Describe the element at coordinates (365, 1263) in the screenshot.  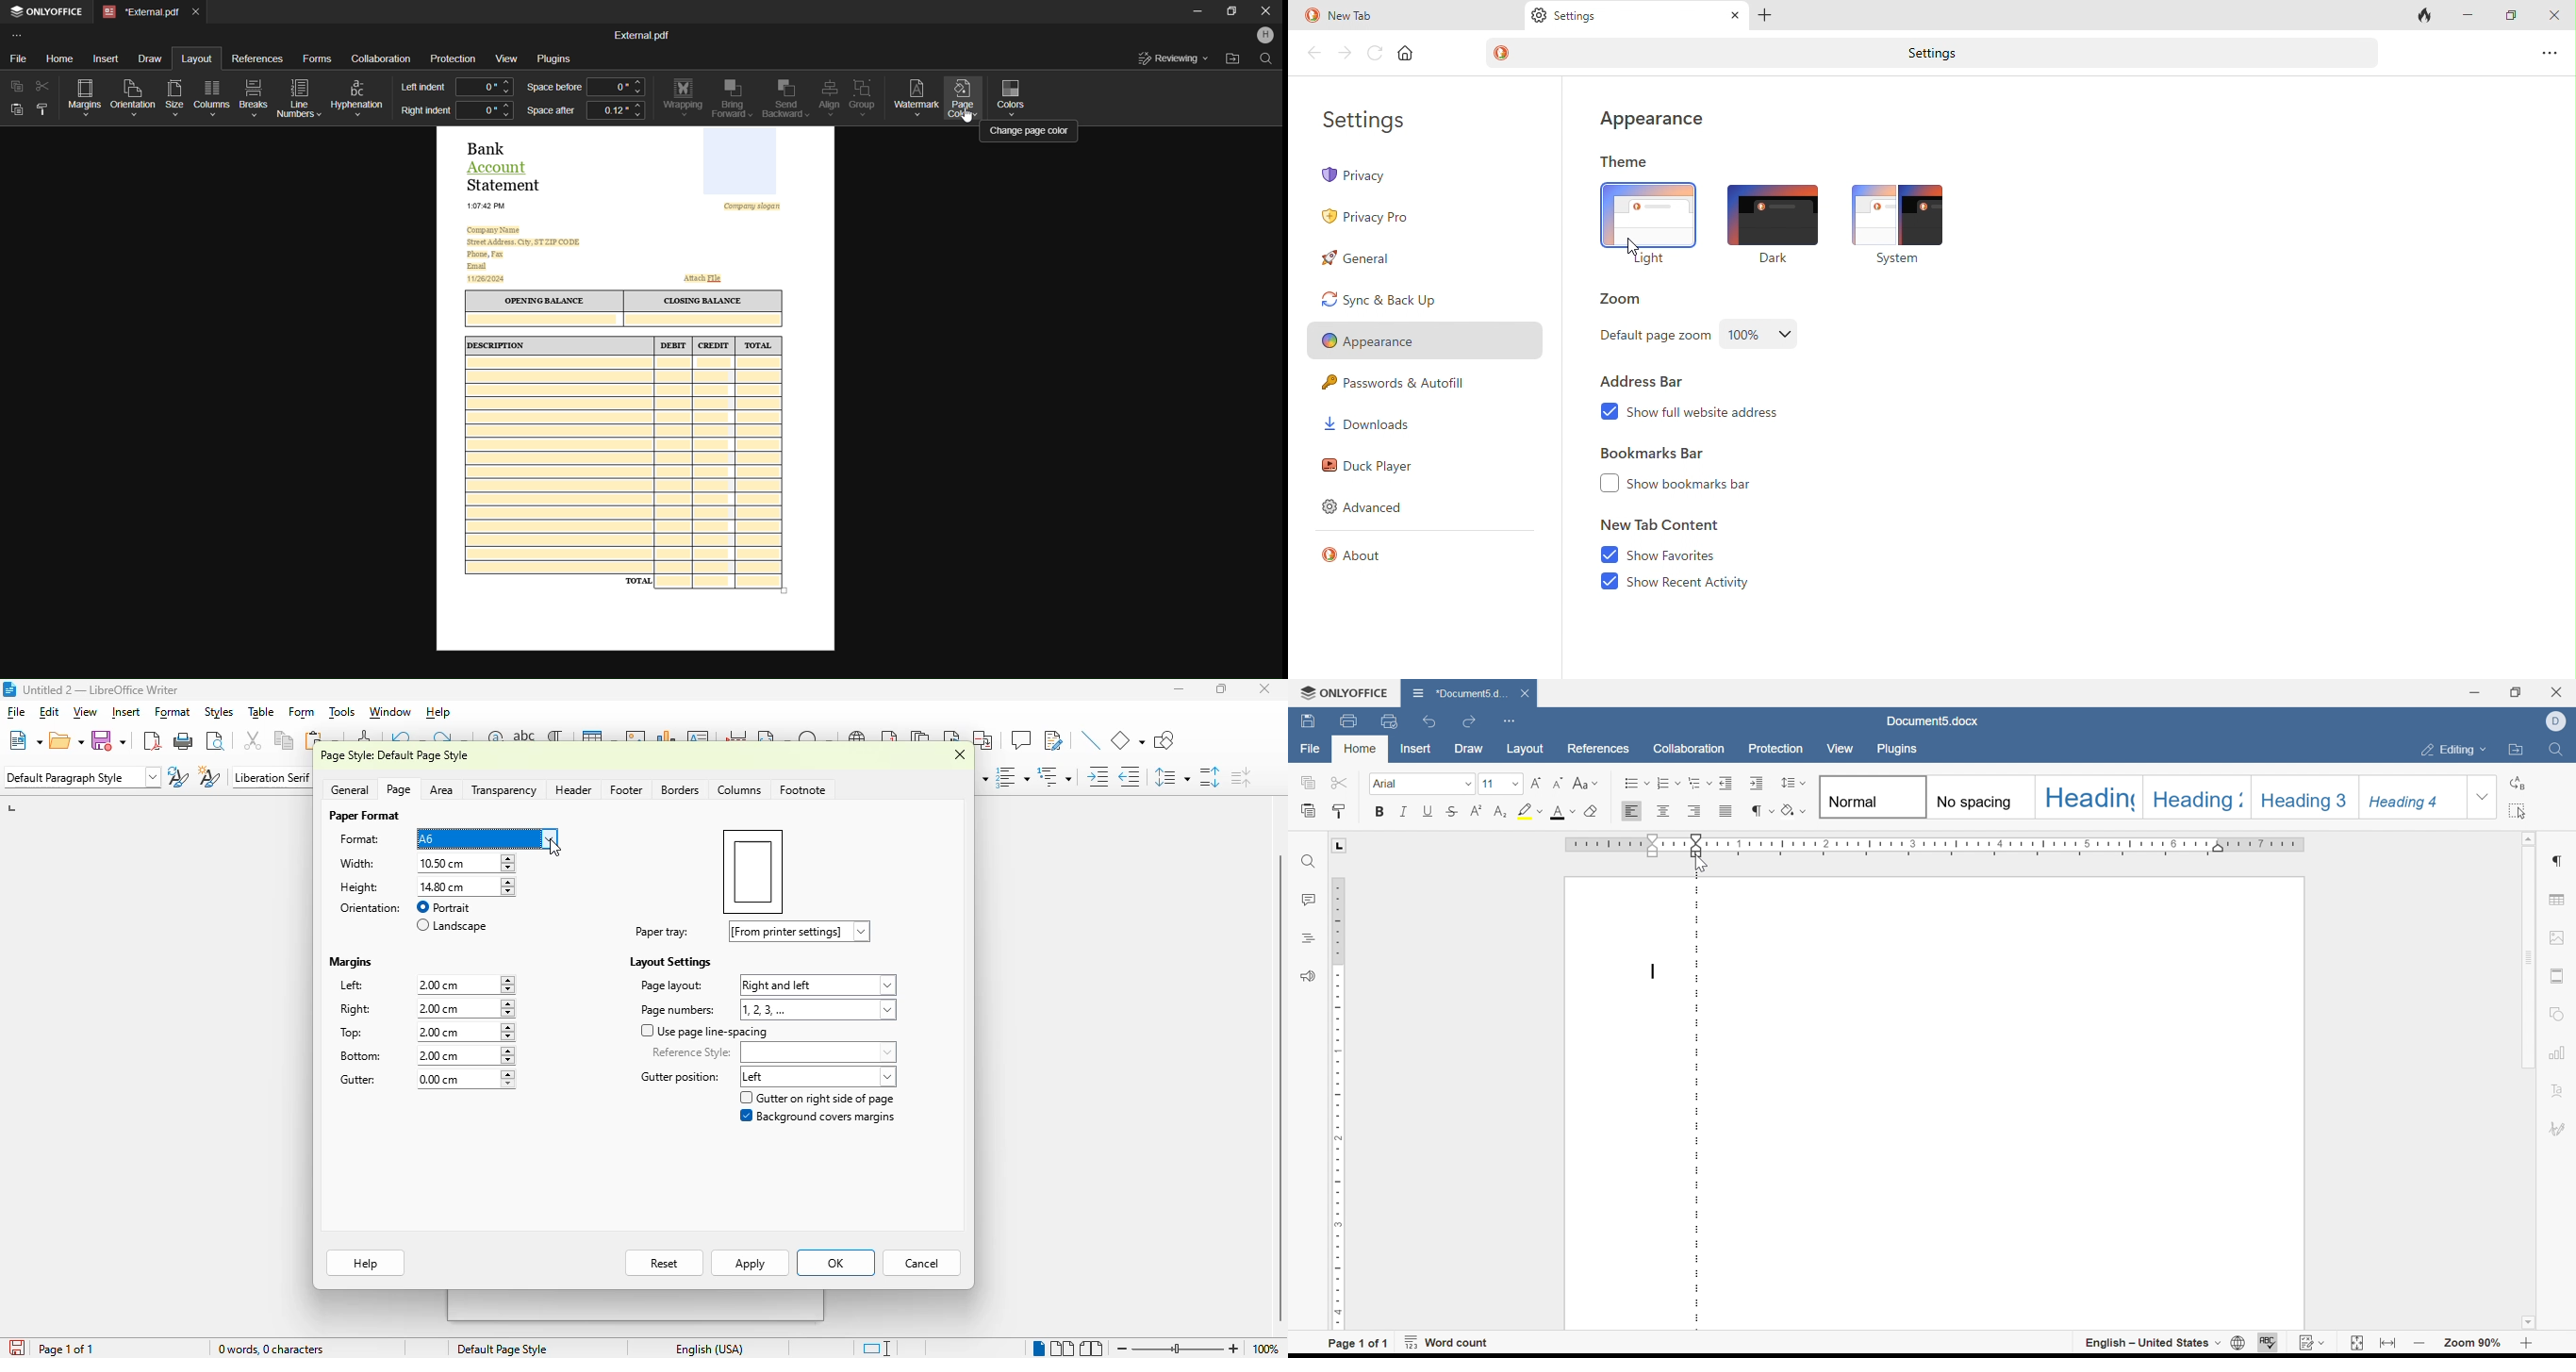
I see `help` at that location.